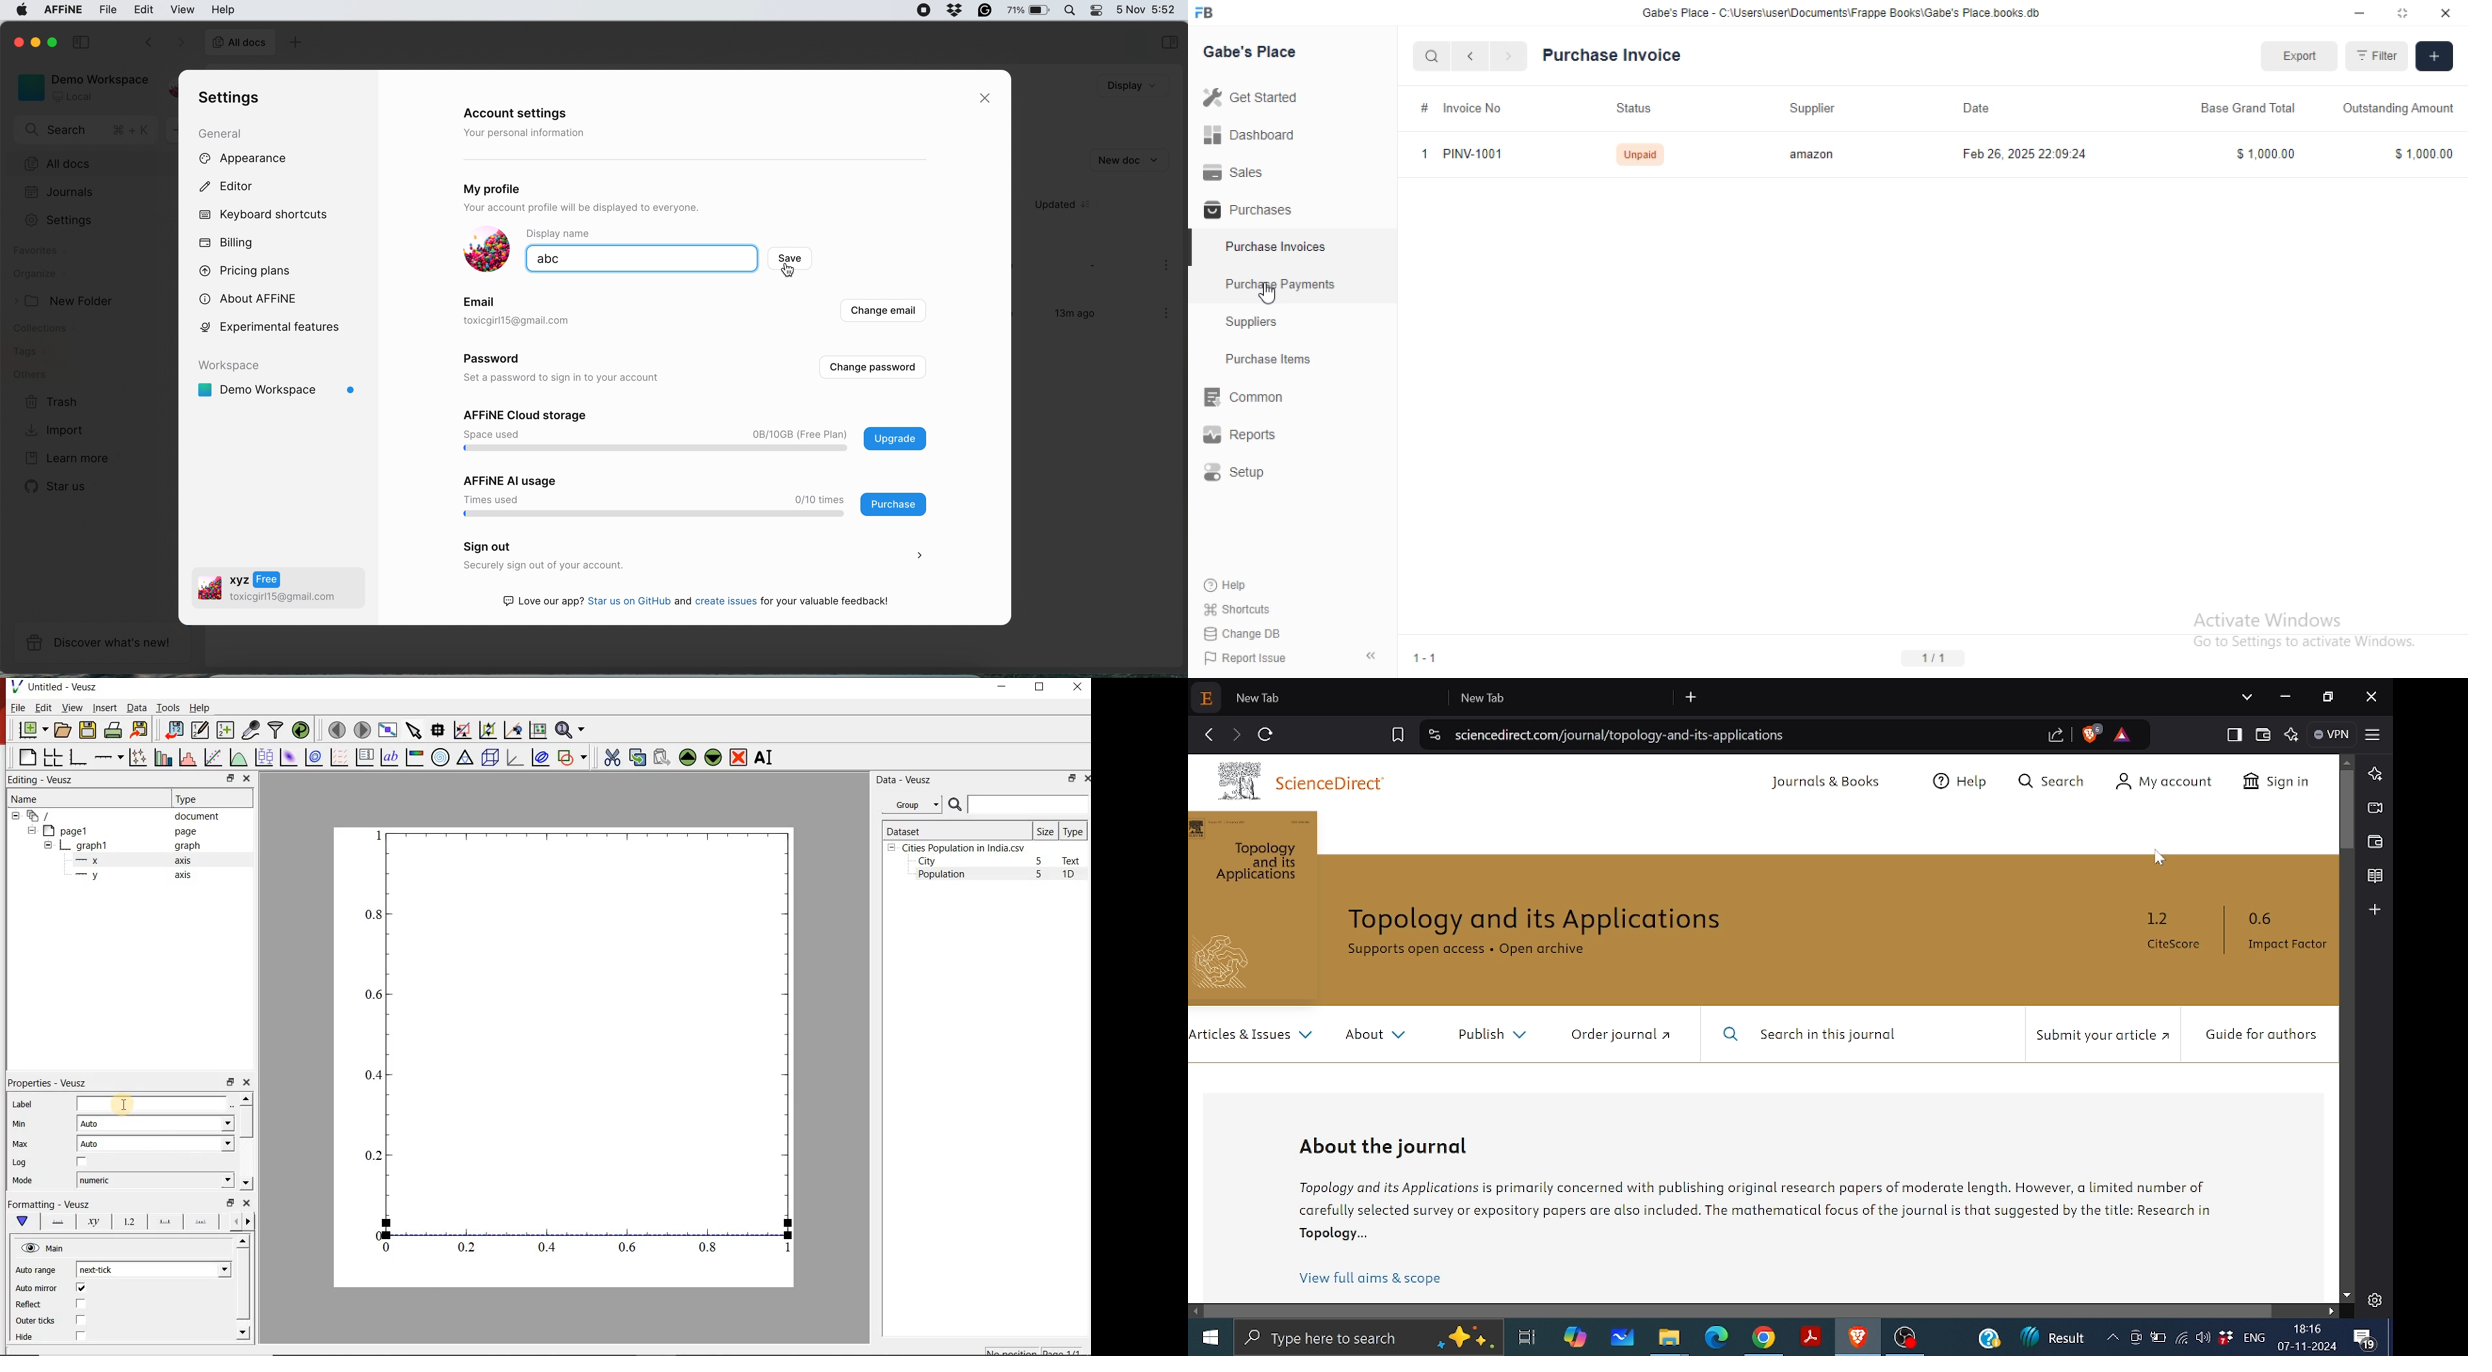 The width and height of the screenshot is (2492, 1372). Describe the element at coordinates (927, 861) in the screenshot. I see `City` at that location.